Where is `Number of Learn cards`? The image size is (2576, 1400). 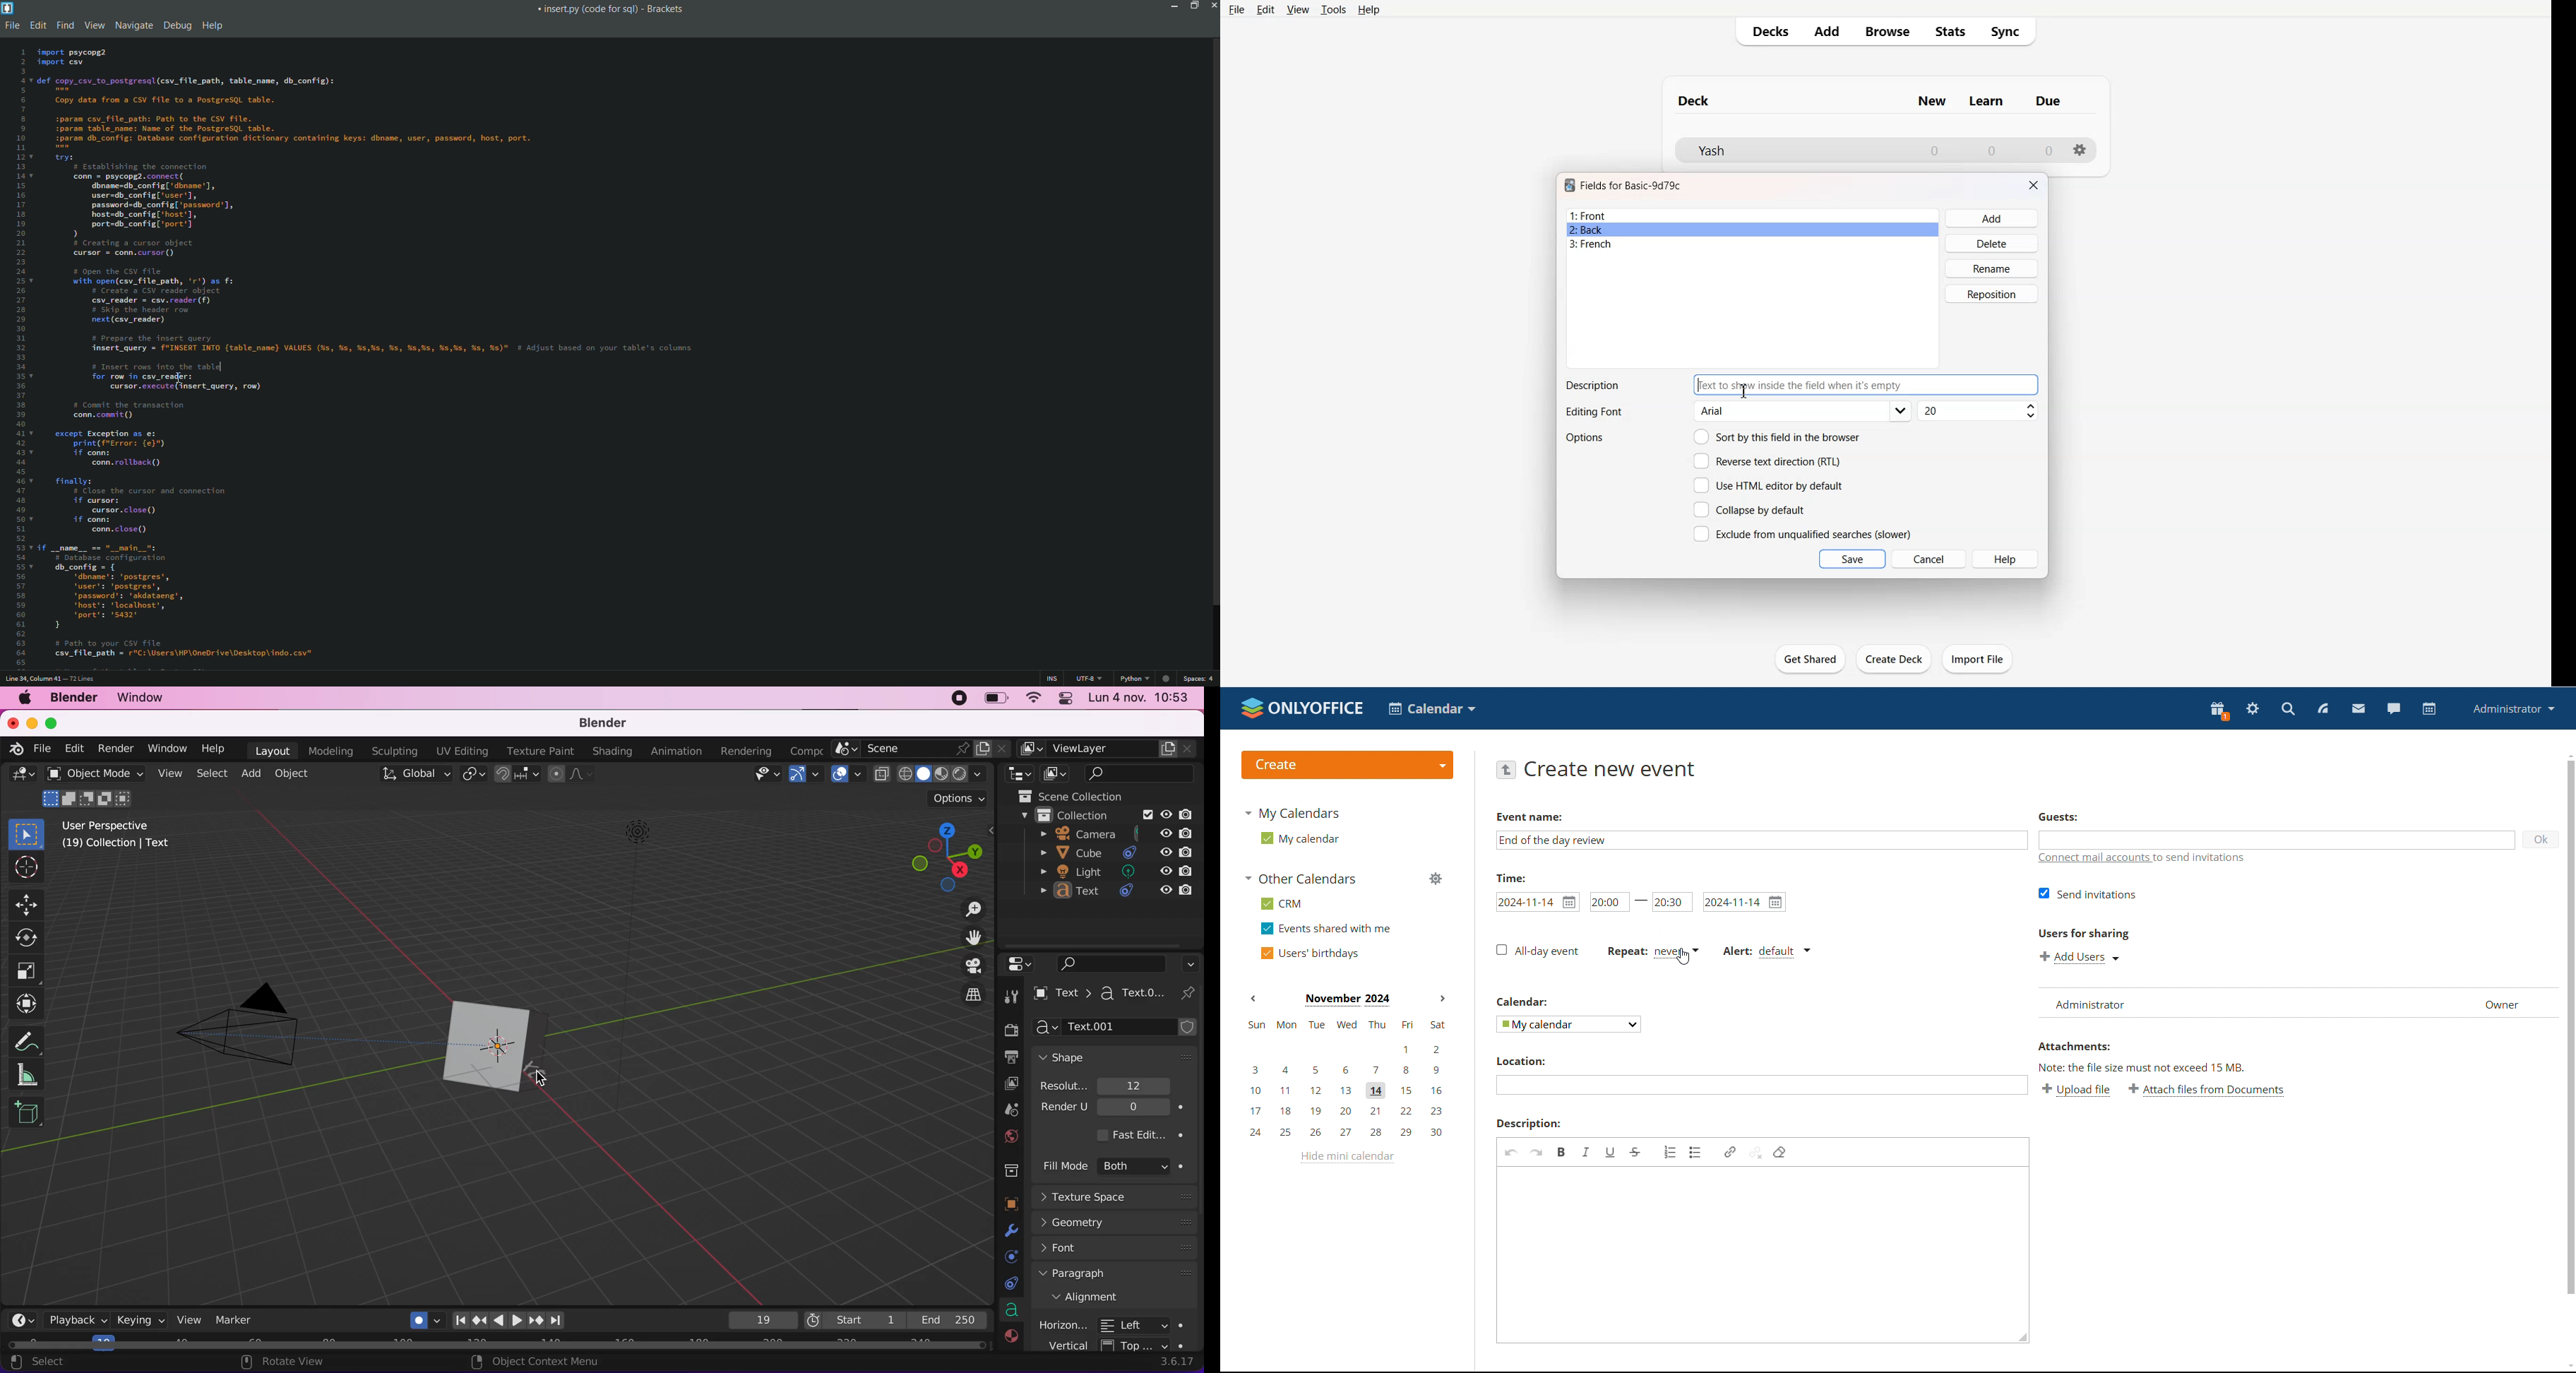
Number of Learn cards is located at coordinates (1992, 150).